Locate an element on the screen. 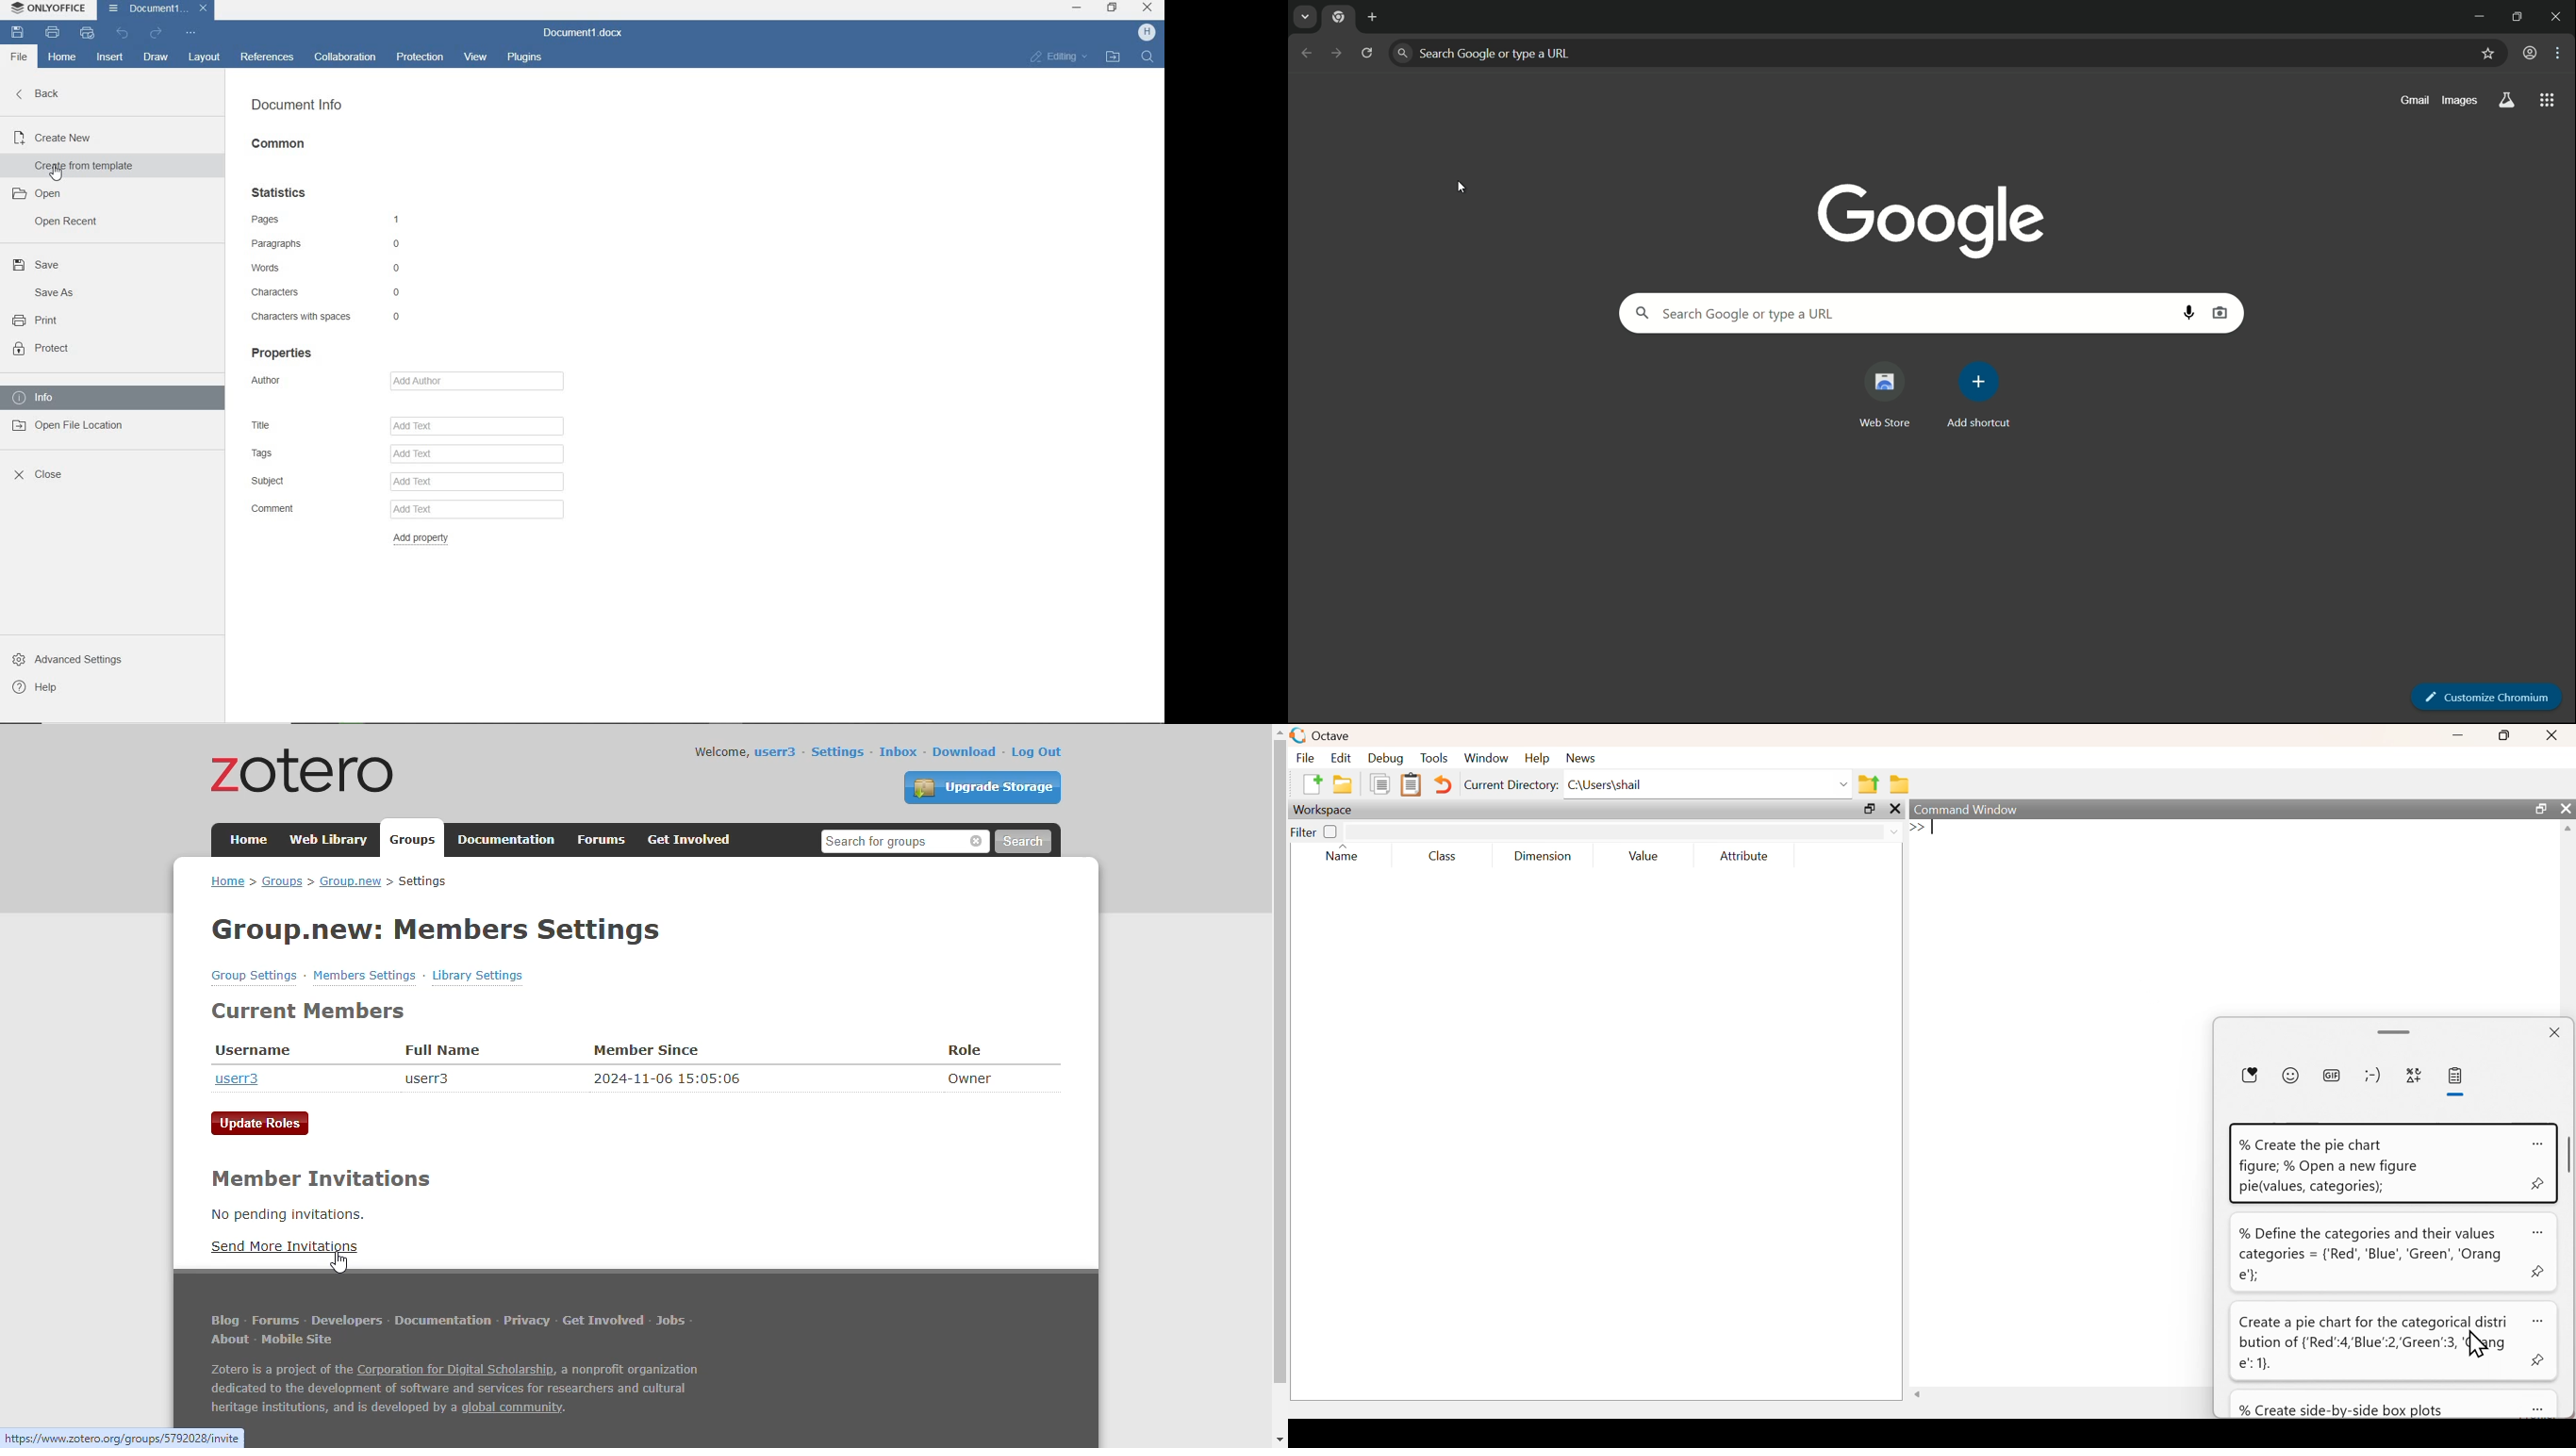 The height and width of the screenshot is (1456, 2576). scroll bar is located at coordinates (2396, 1032).